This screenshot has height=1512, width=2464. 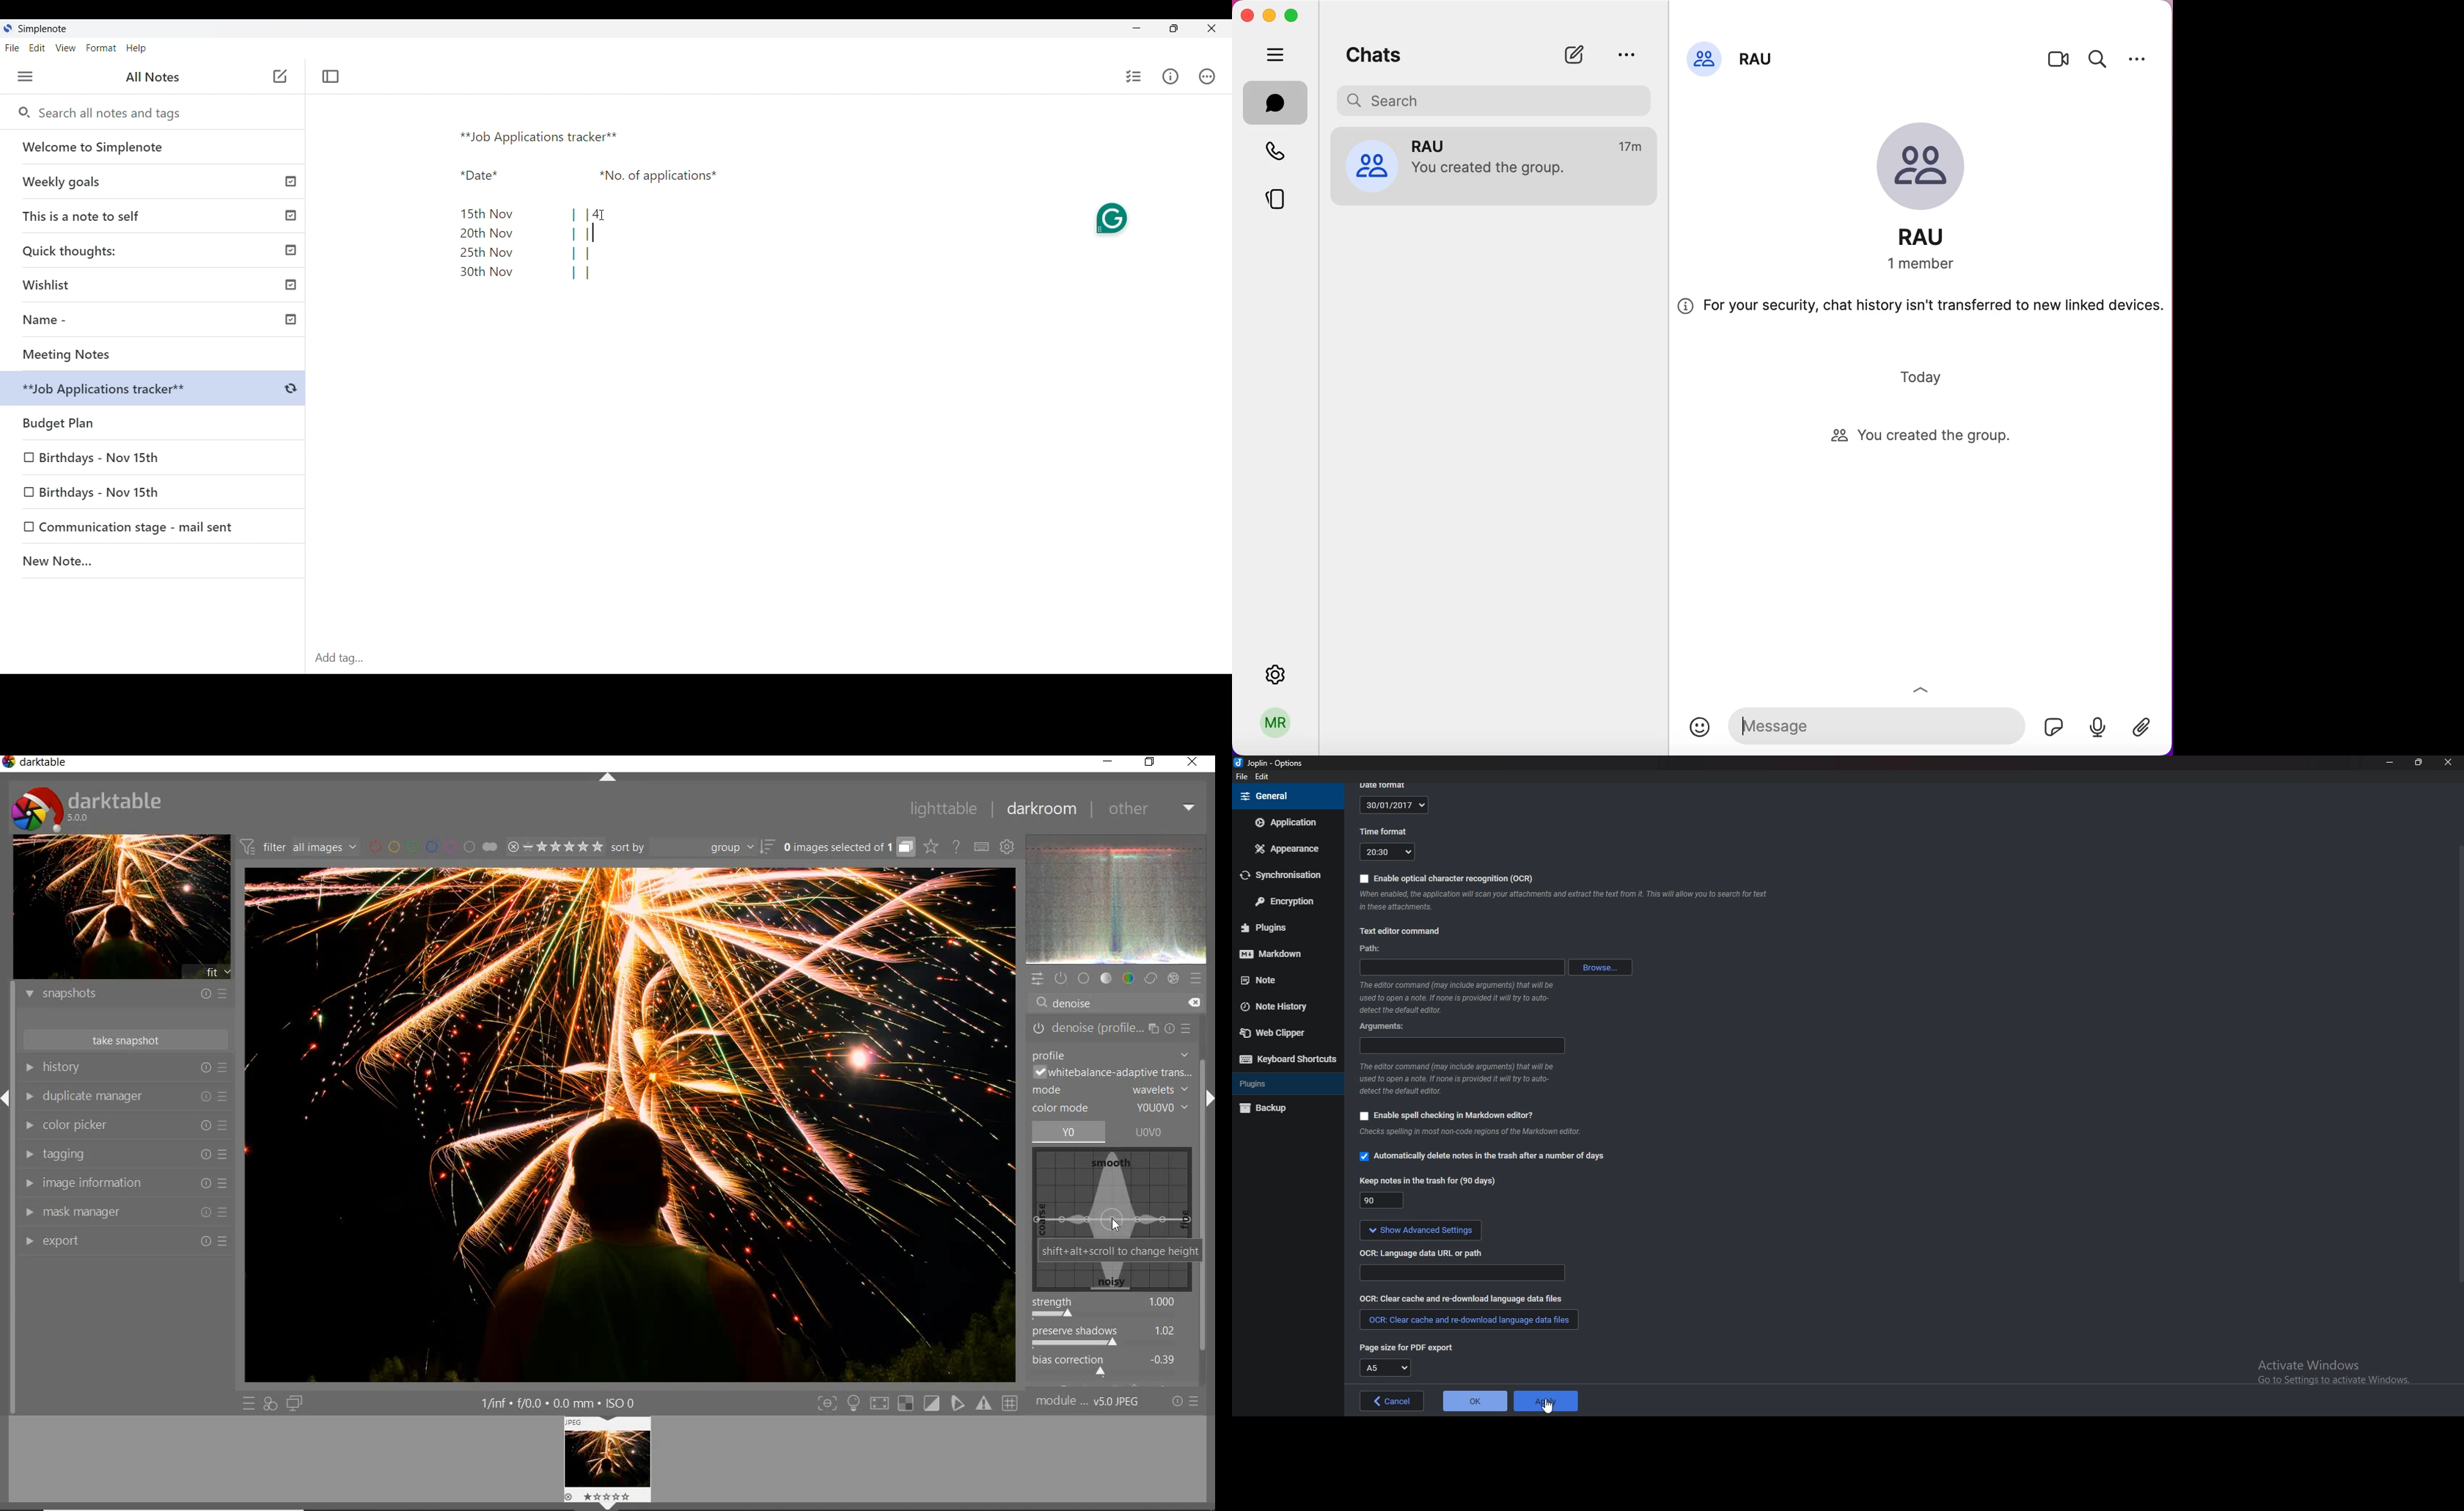 I want to click on minimize, so click(x=2390, y=764).